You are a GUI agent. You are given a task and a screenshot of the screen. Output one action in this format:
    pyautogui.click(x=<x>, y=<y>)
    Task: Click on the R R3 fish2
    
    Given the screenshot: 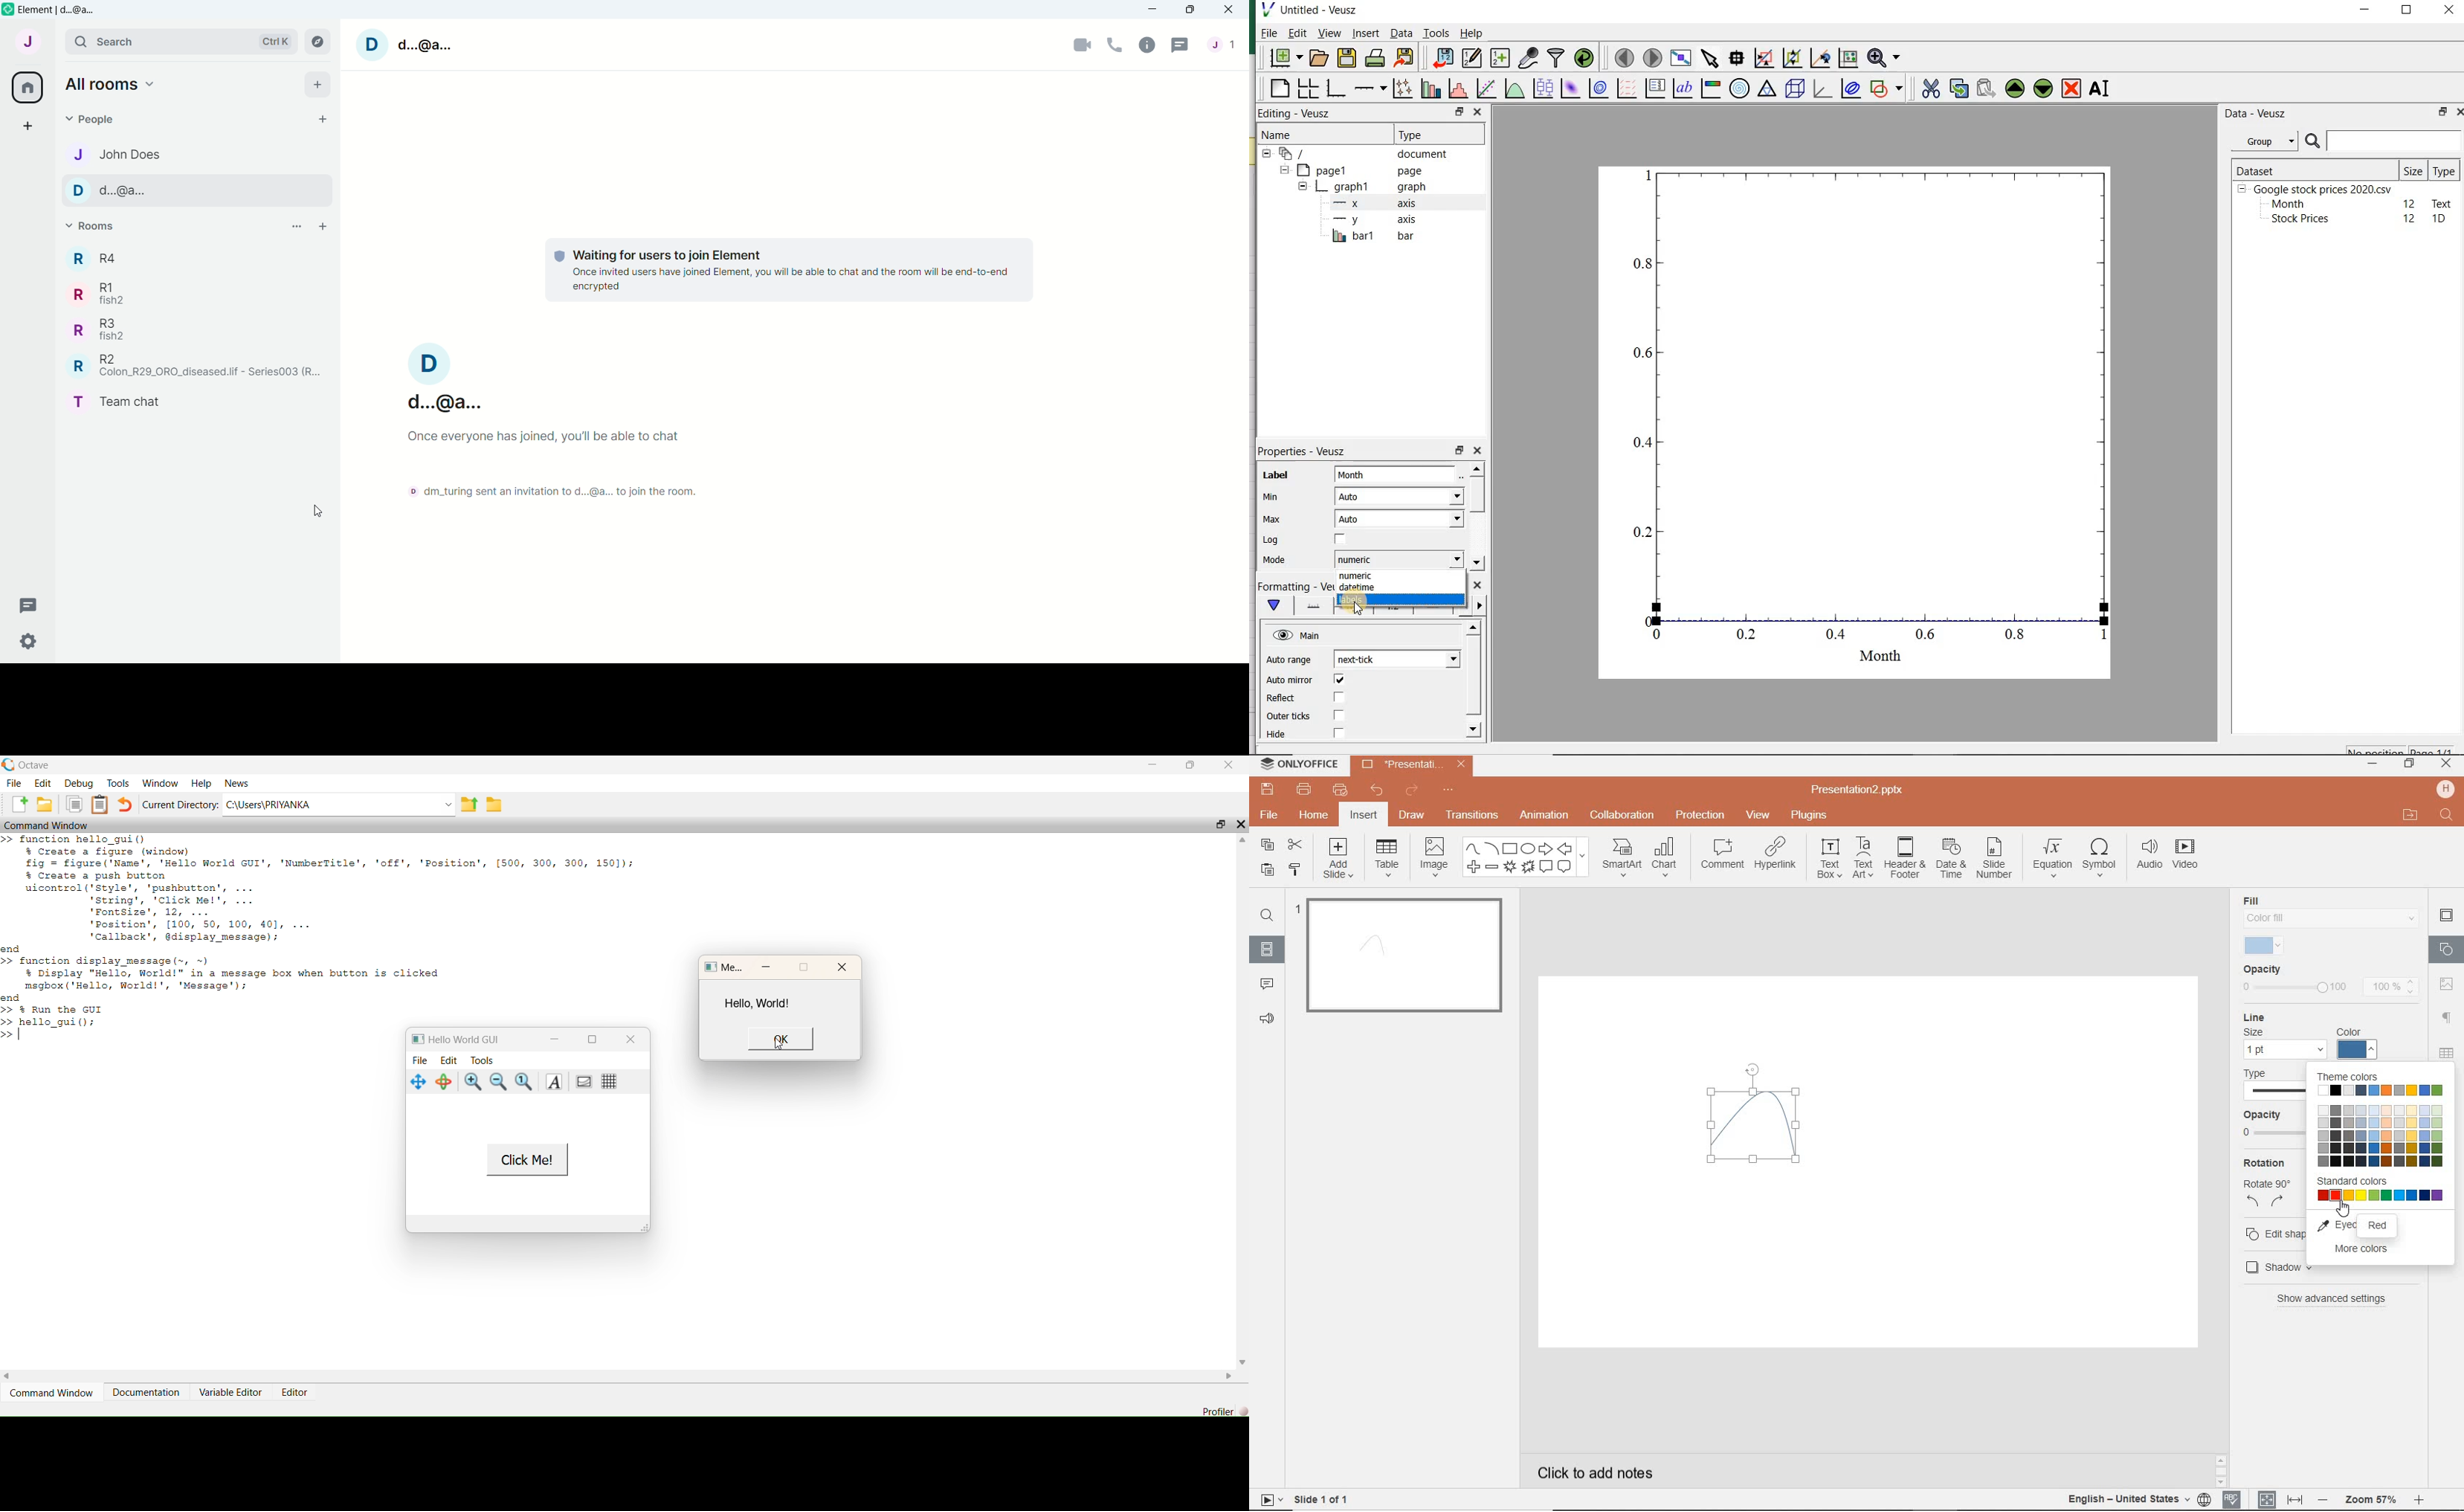 What is the action you would take?
    pyautogui.click(x=105, y=330)
    